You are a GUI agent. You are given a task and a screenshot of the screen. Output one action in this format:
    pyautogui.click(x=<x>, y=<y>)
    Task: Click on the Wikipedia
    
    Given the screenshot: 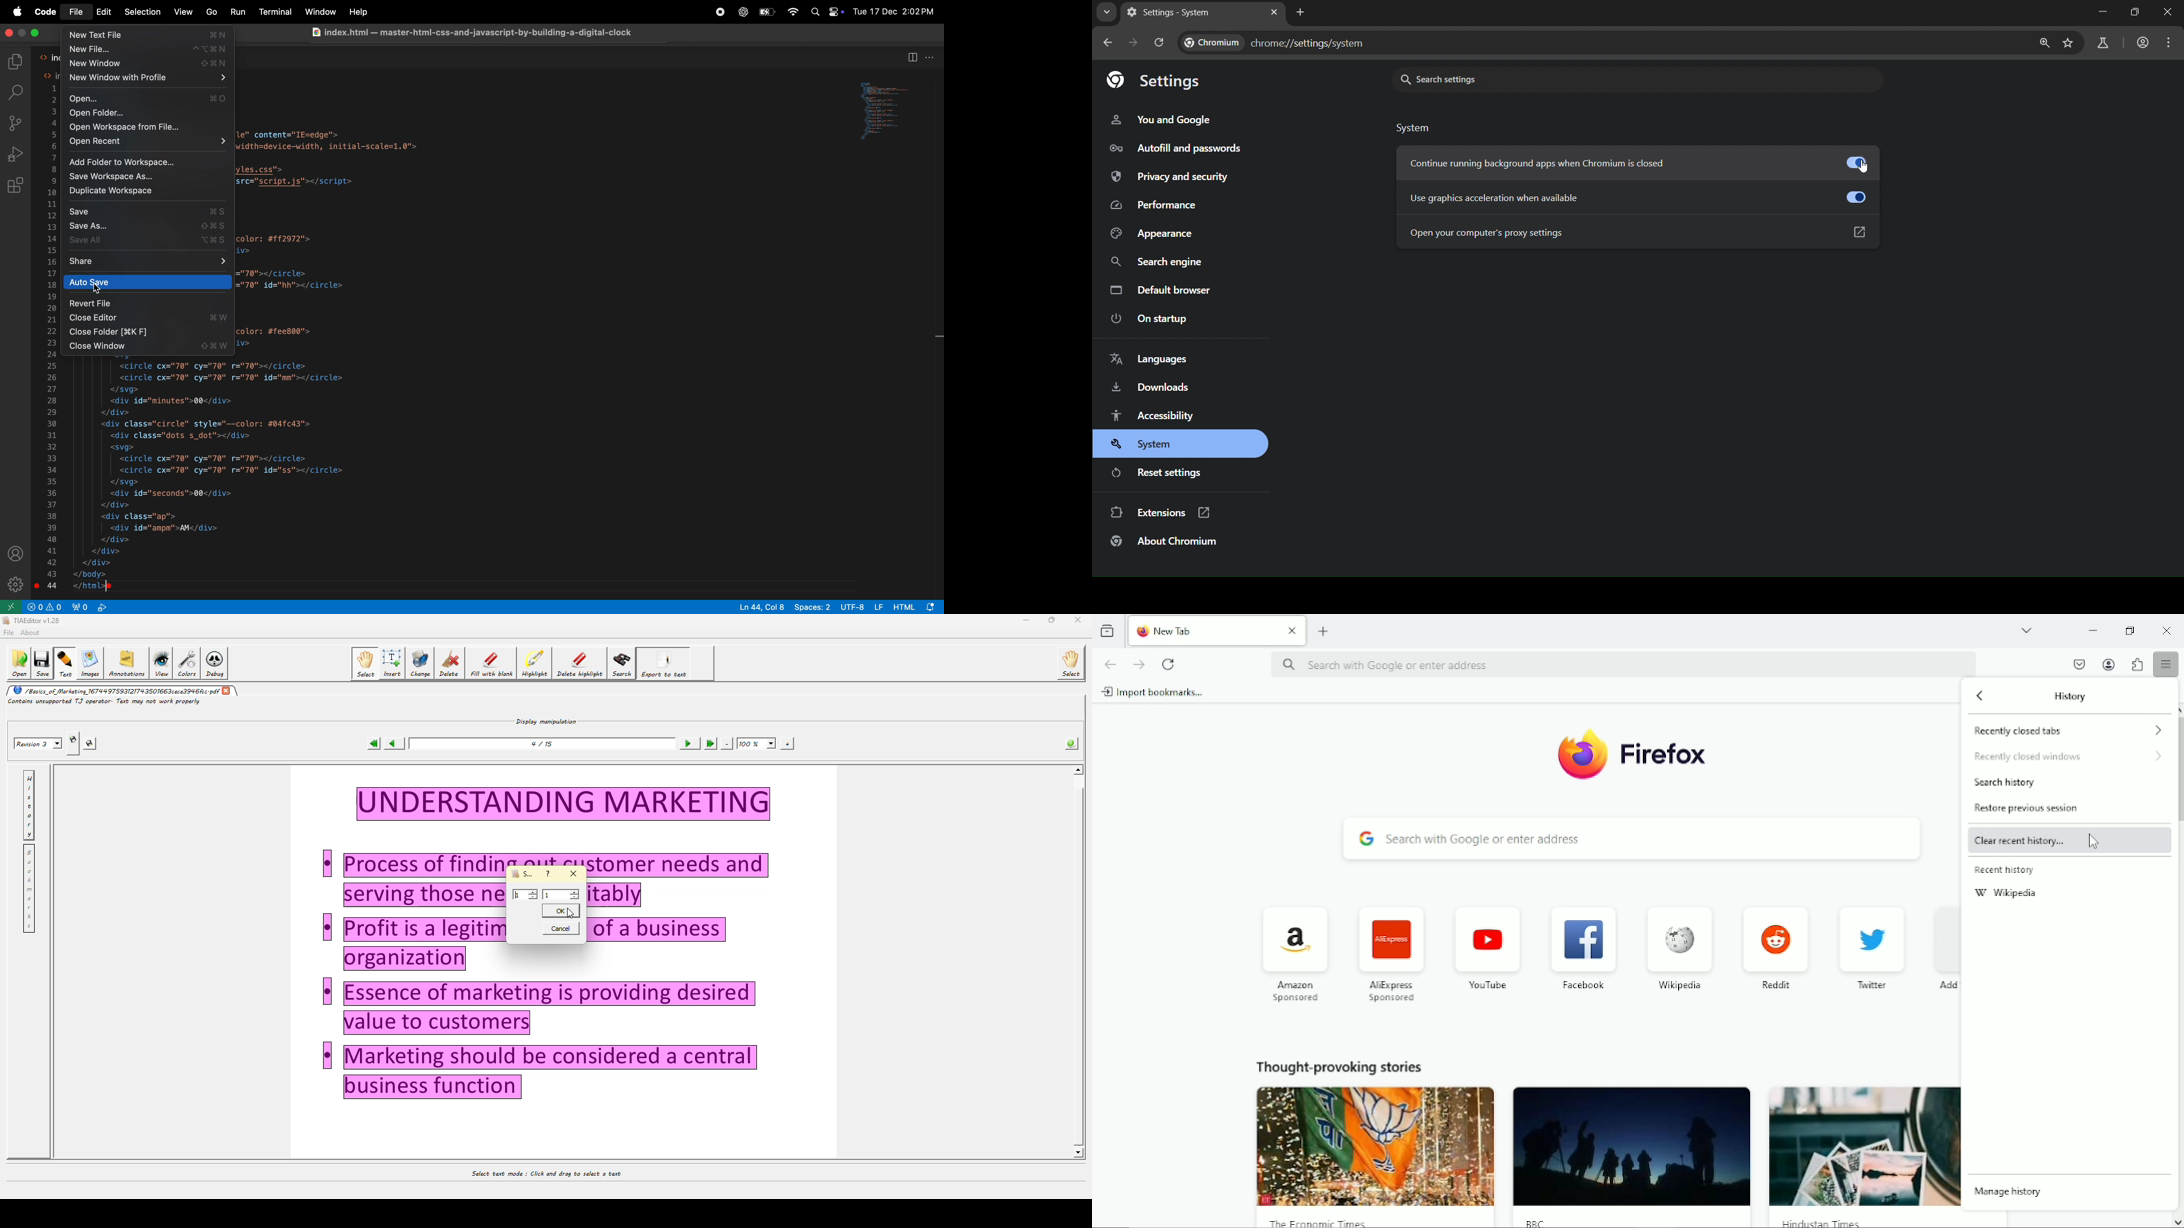 What is the action you would take?
    pyautogui.click(x=1678, y=945)
    